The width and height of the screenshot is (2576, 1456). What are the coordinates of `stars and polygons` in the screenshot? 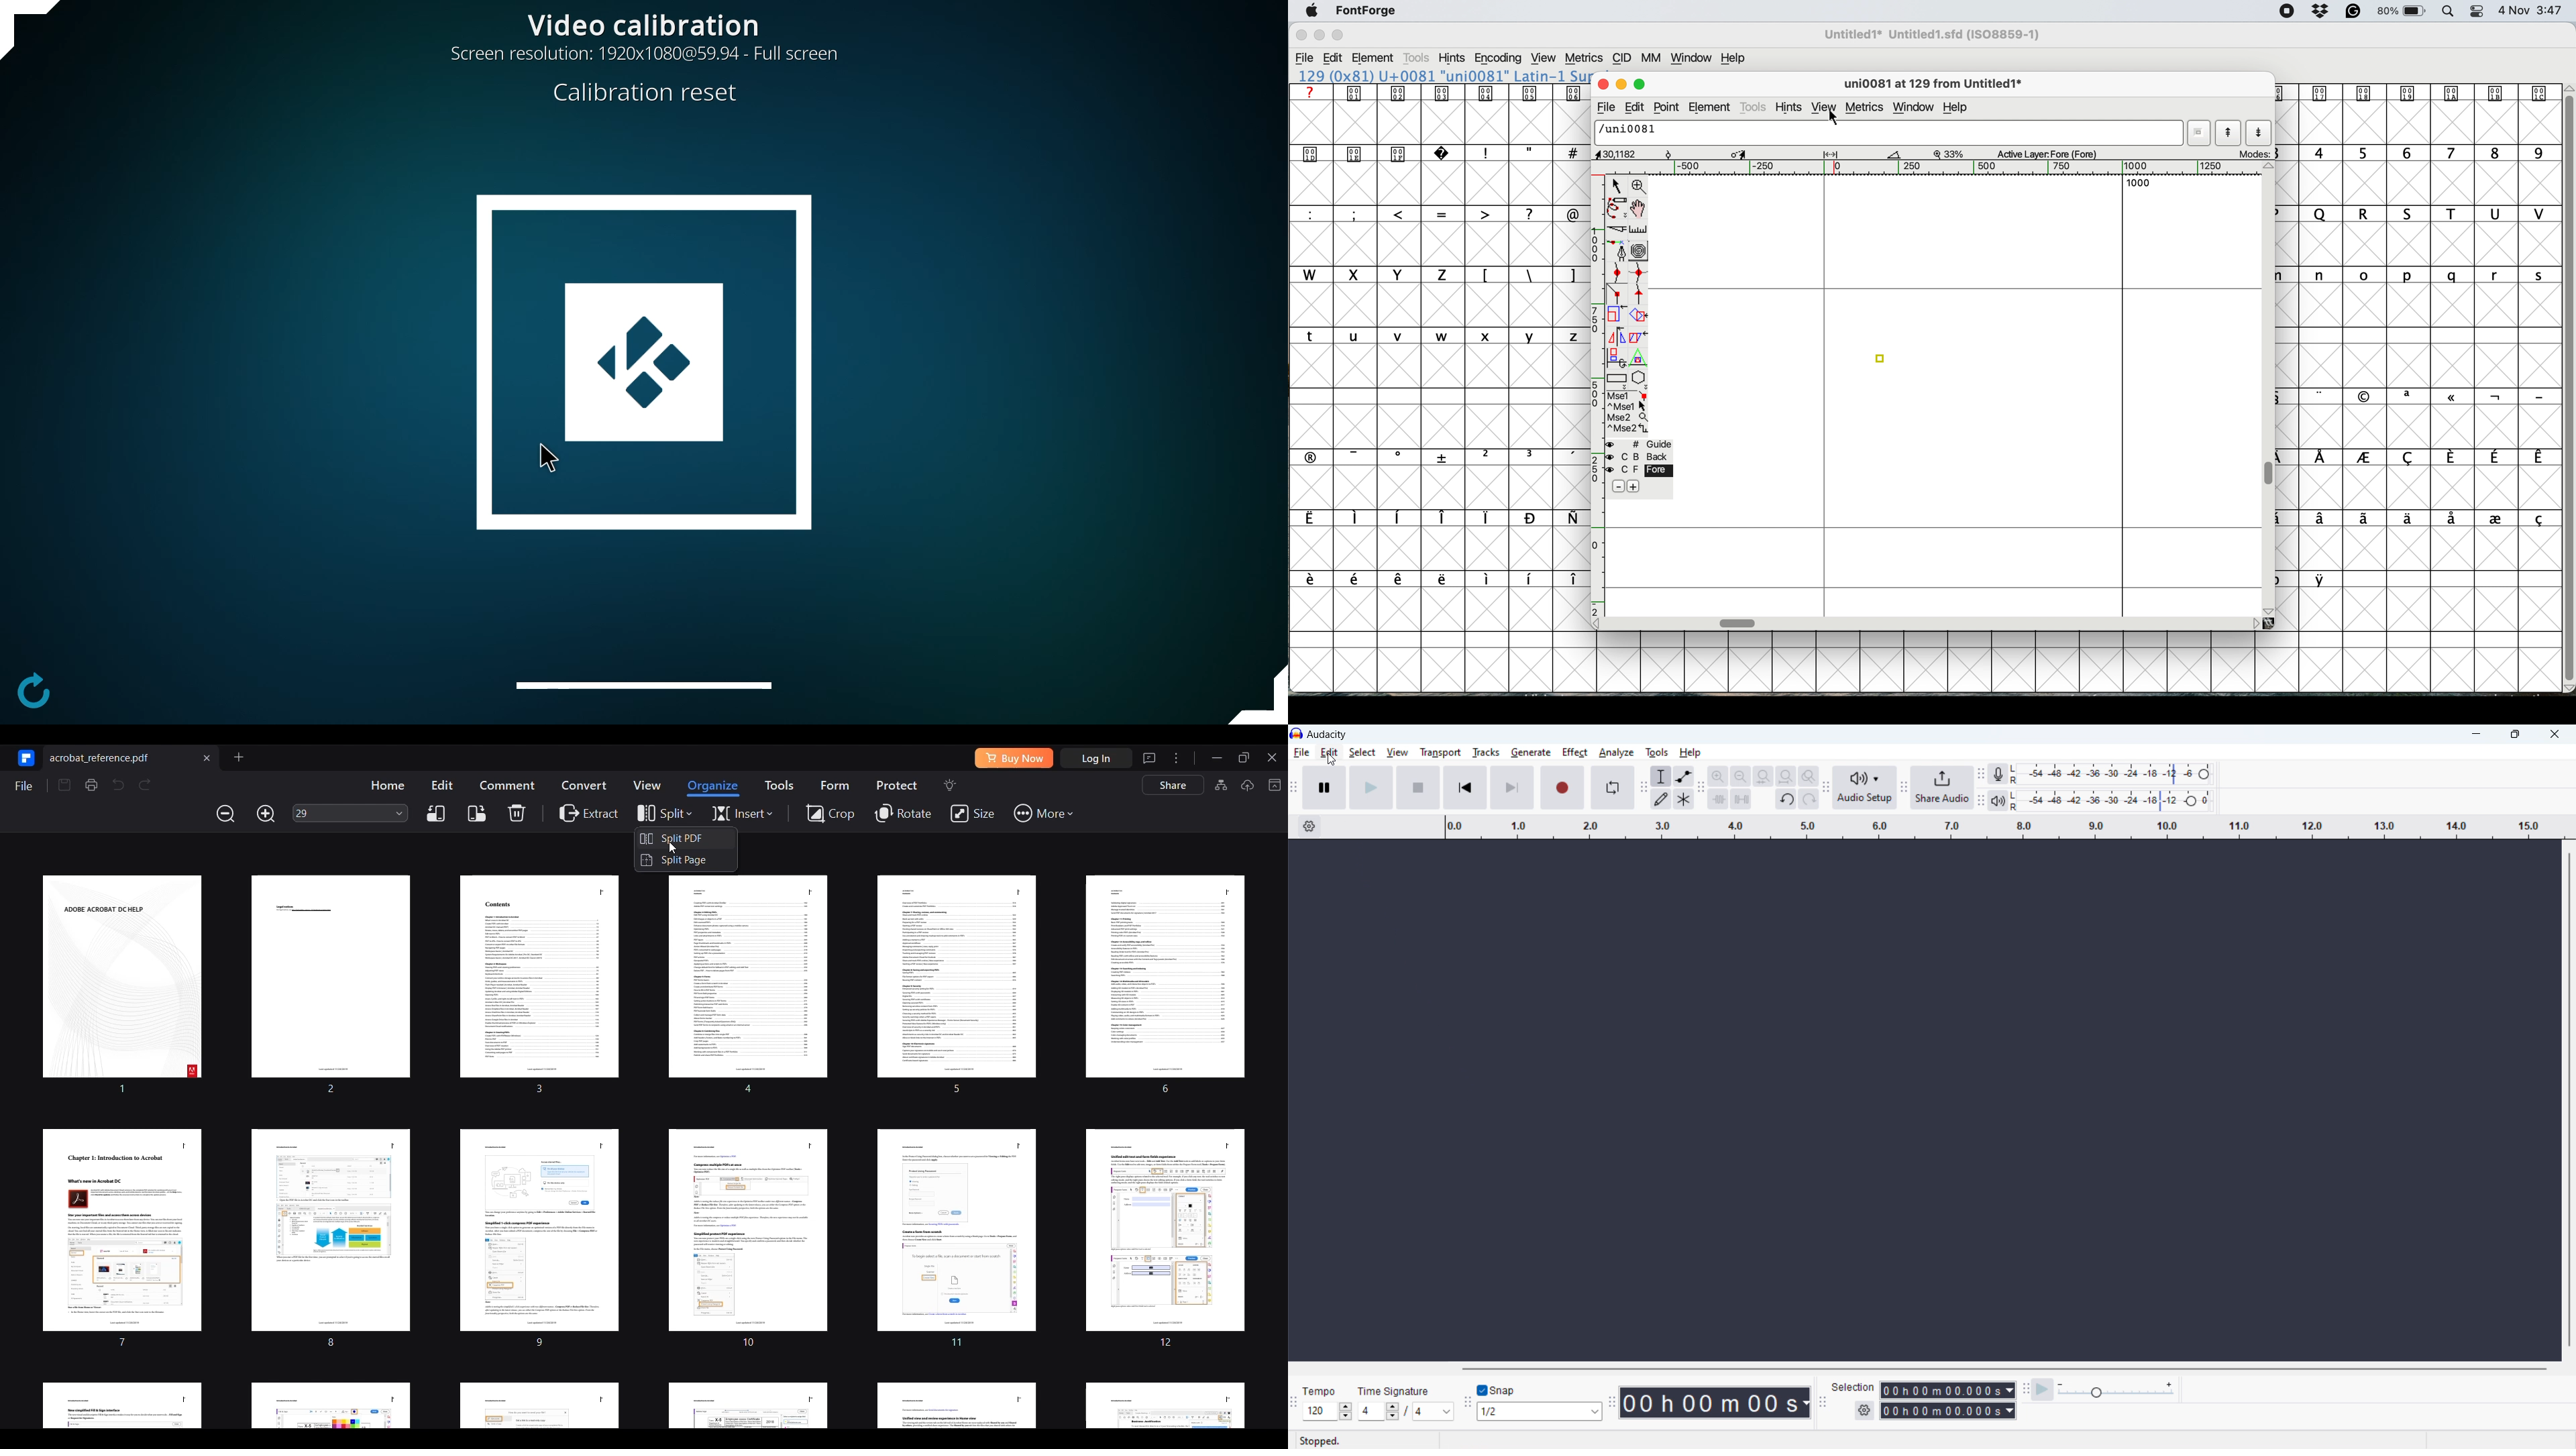 It's located at (1640, 380).